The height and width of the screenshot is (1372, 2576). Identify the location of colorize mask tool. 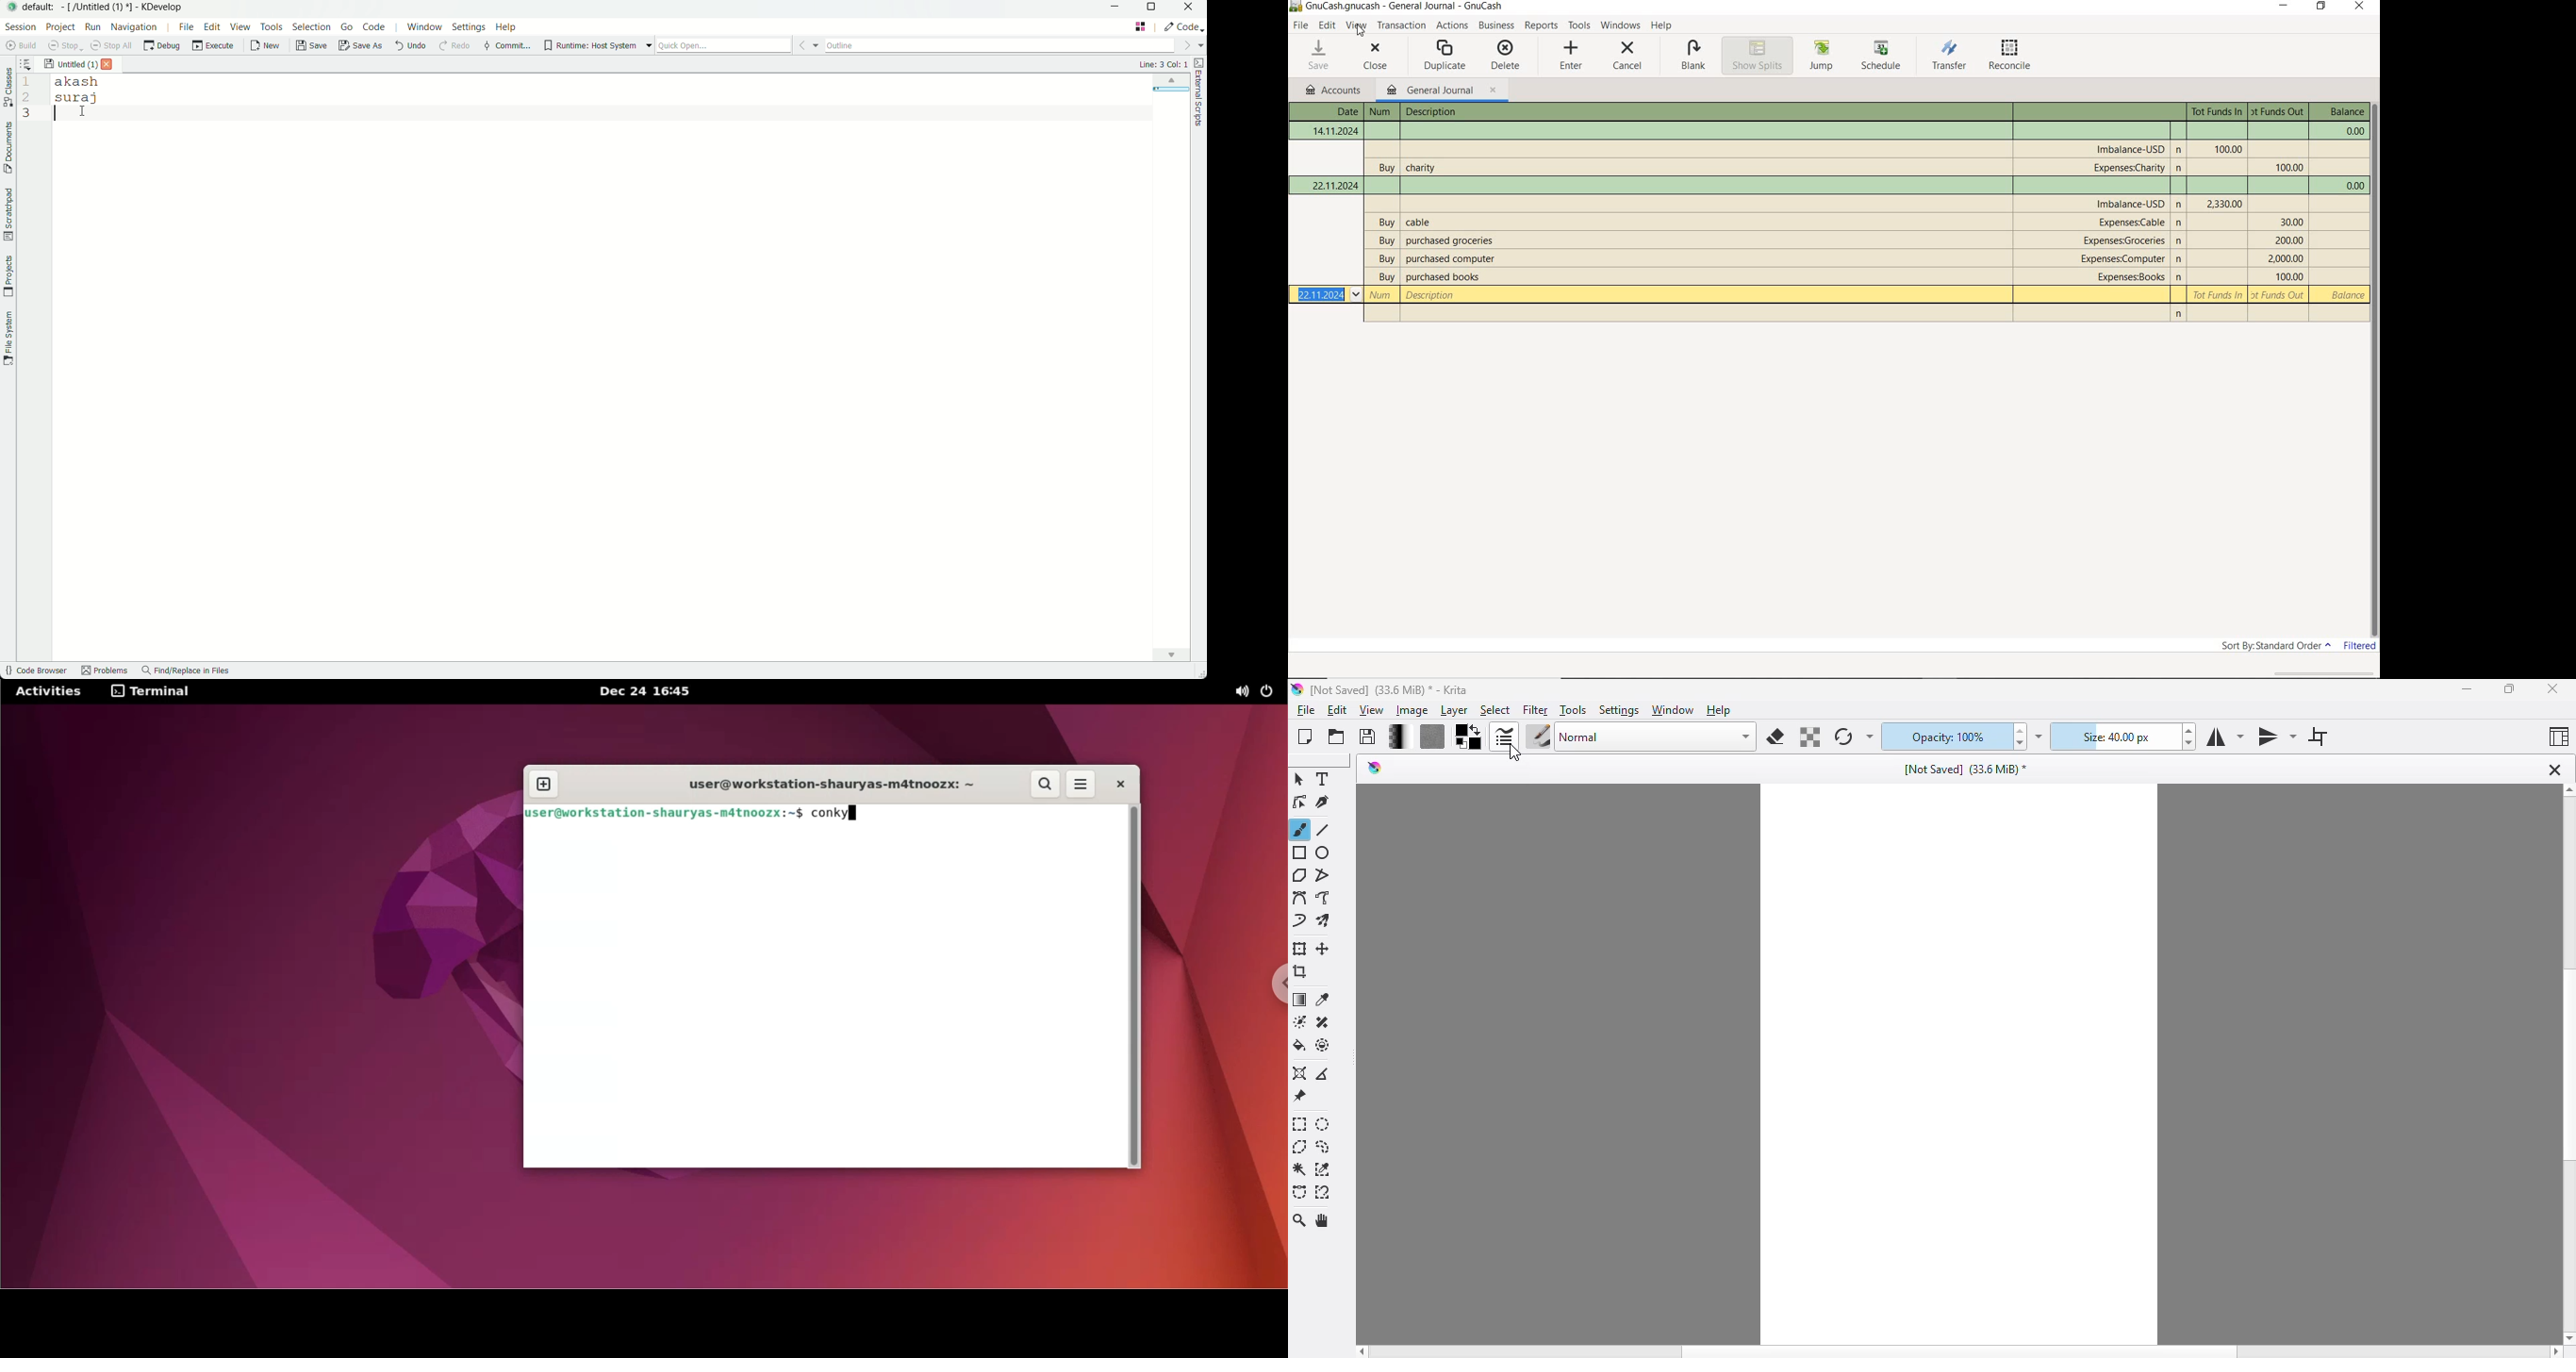
(1298, 1021).